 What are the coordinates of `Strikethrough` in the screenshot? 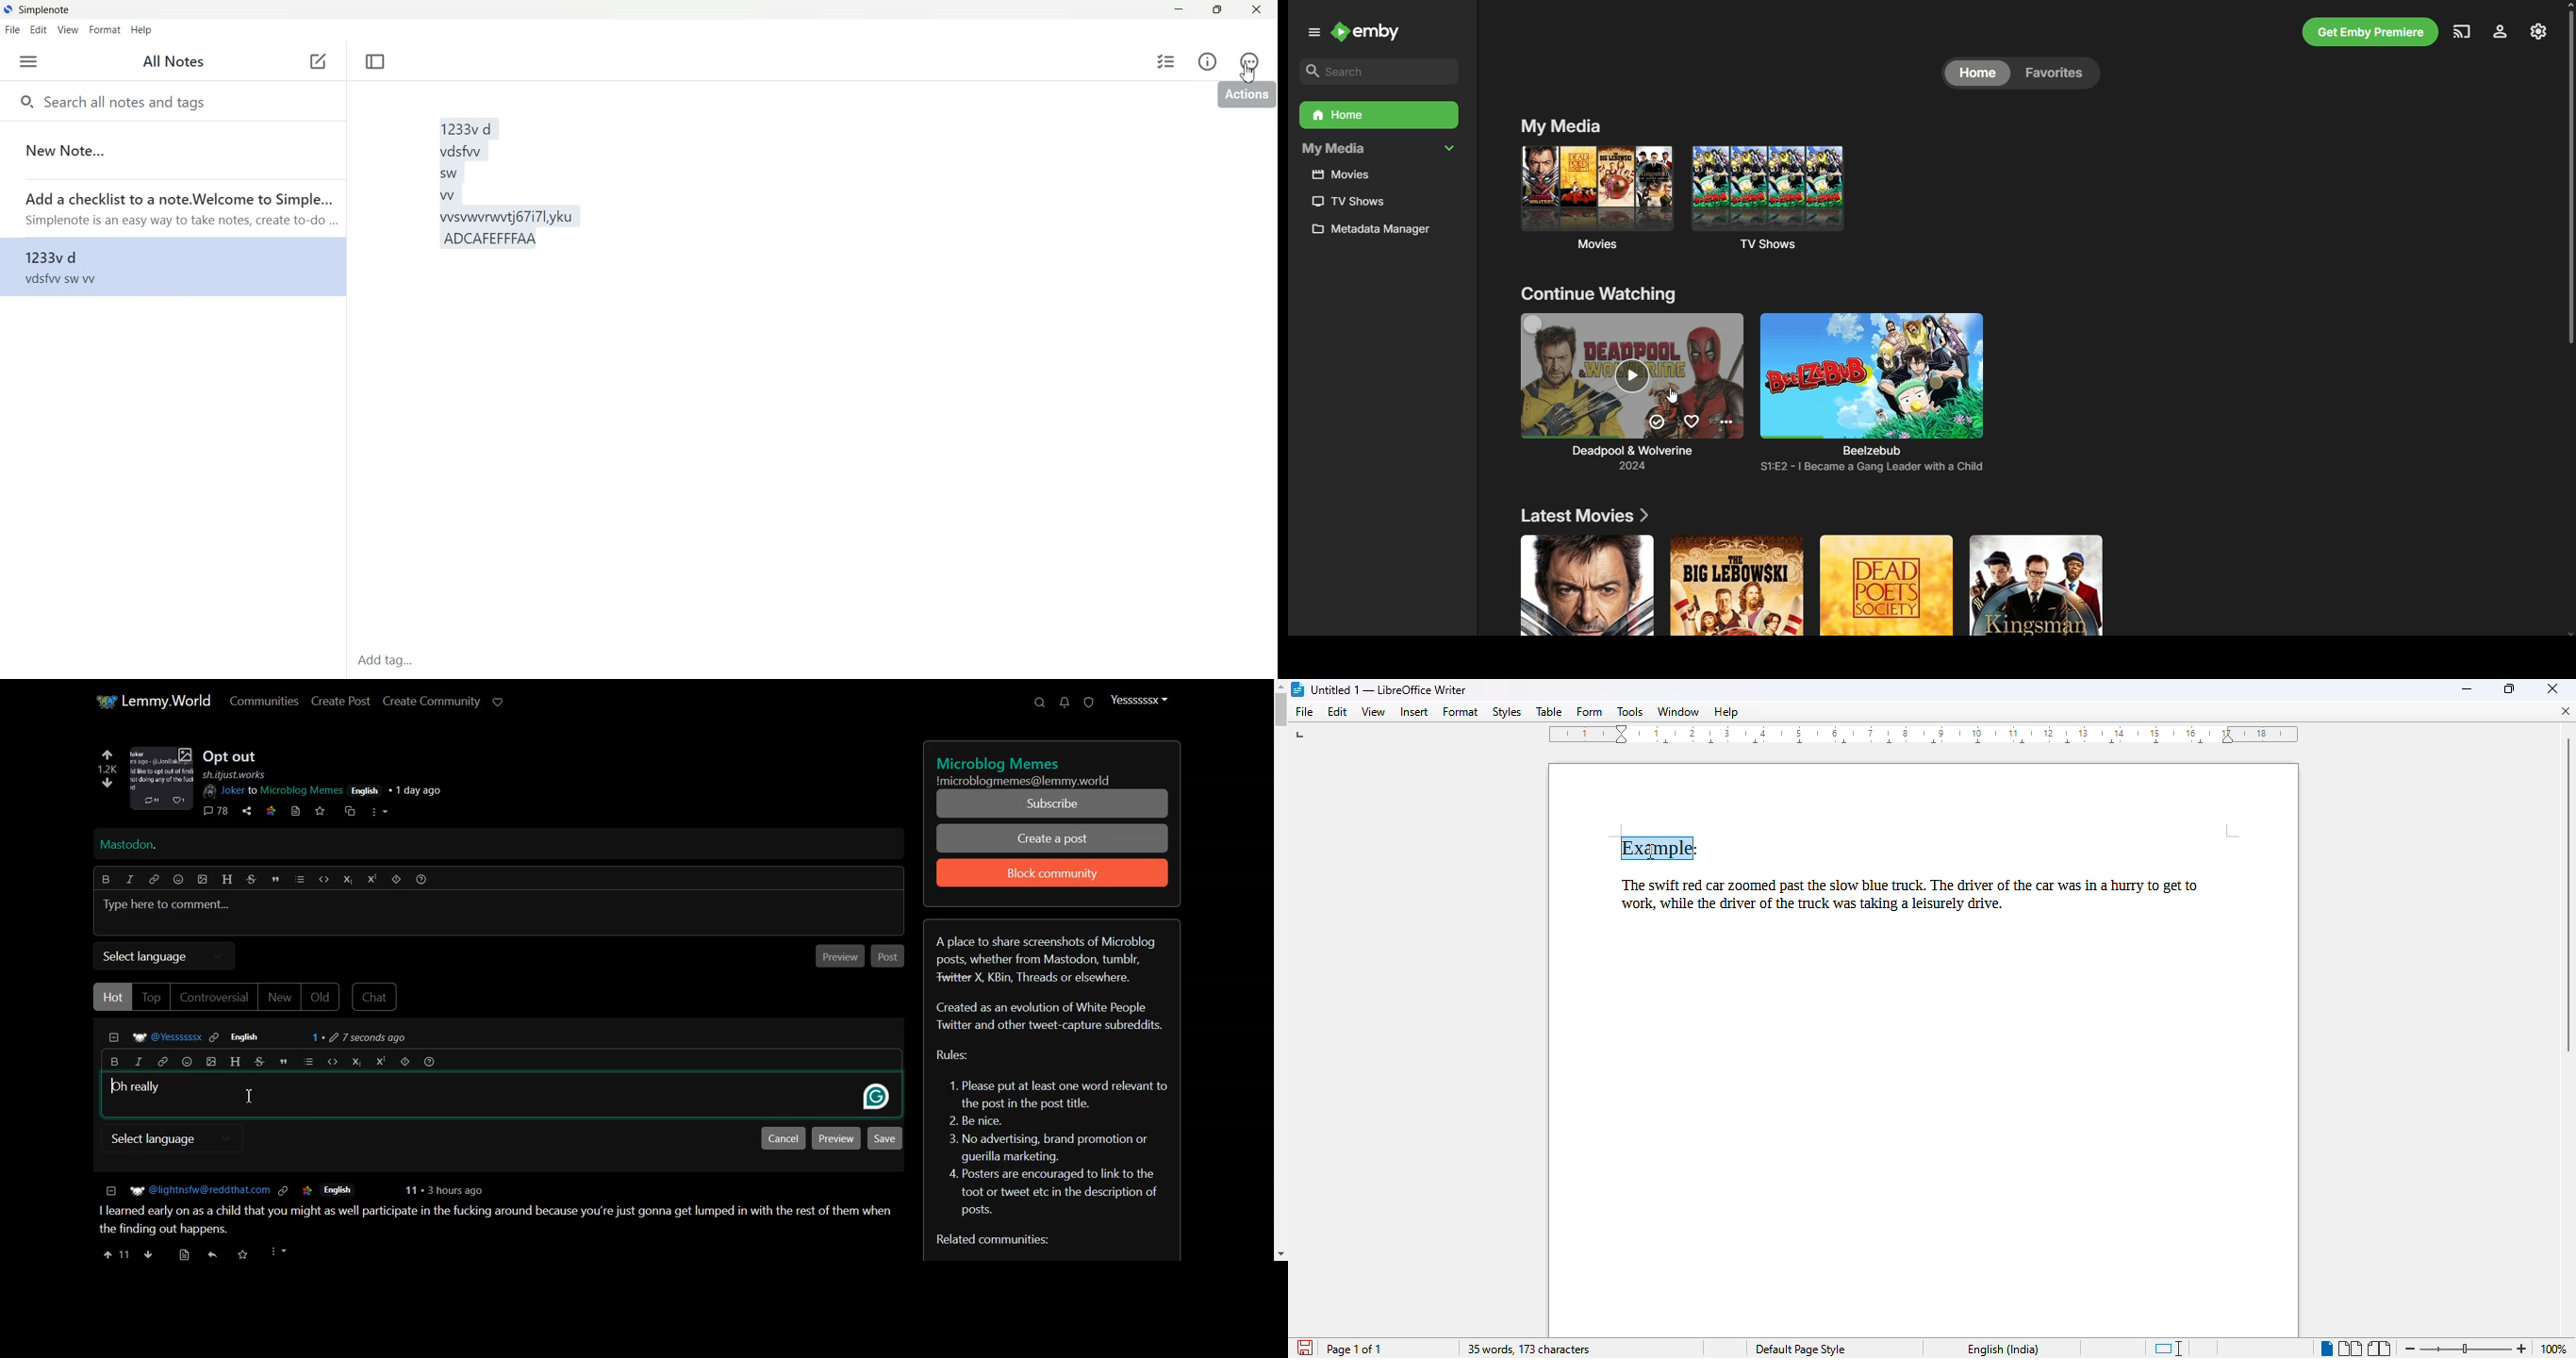 It's located at (257, 1062).